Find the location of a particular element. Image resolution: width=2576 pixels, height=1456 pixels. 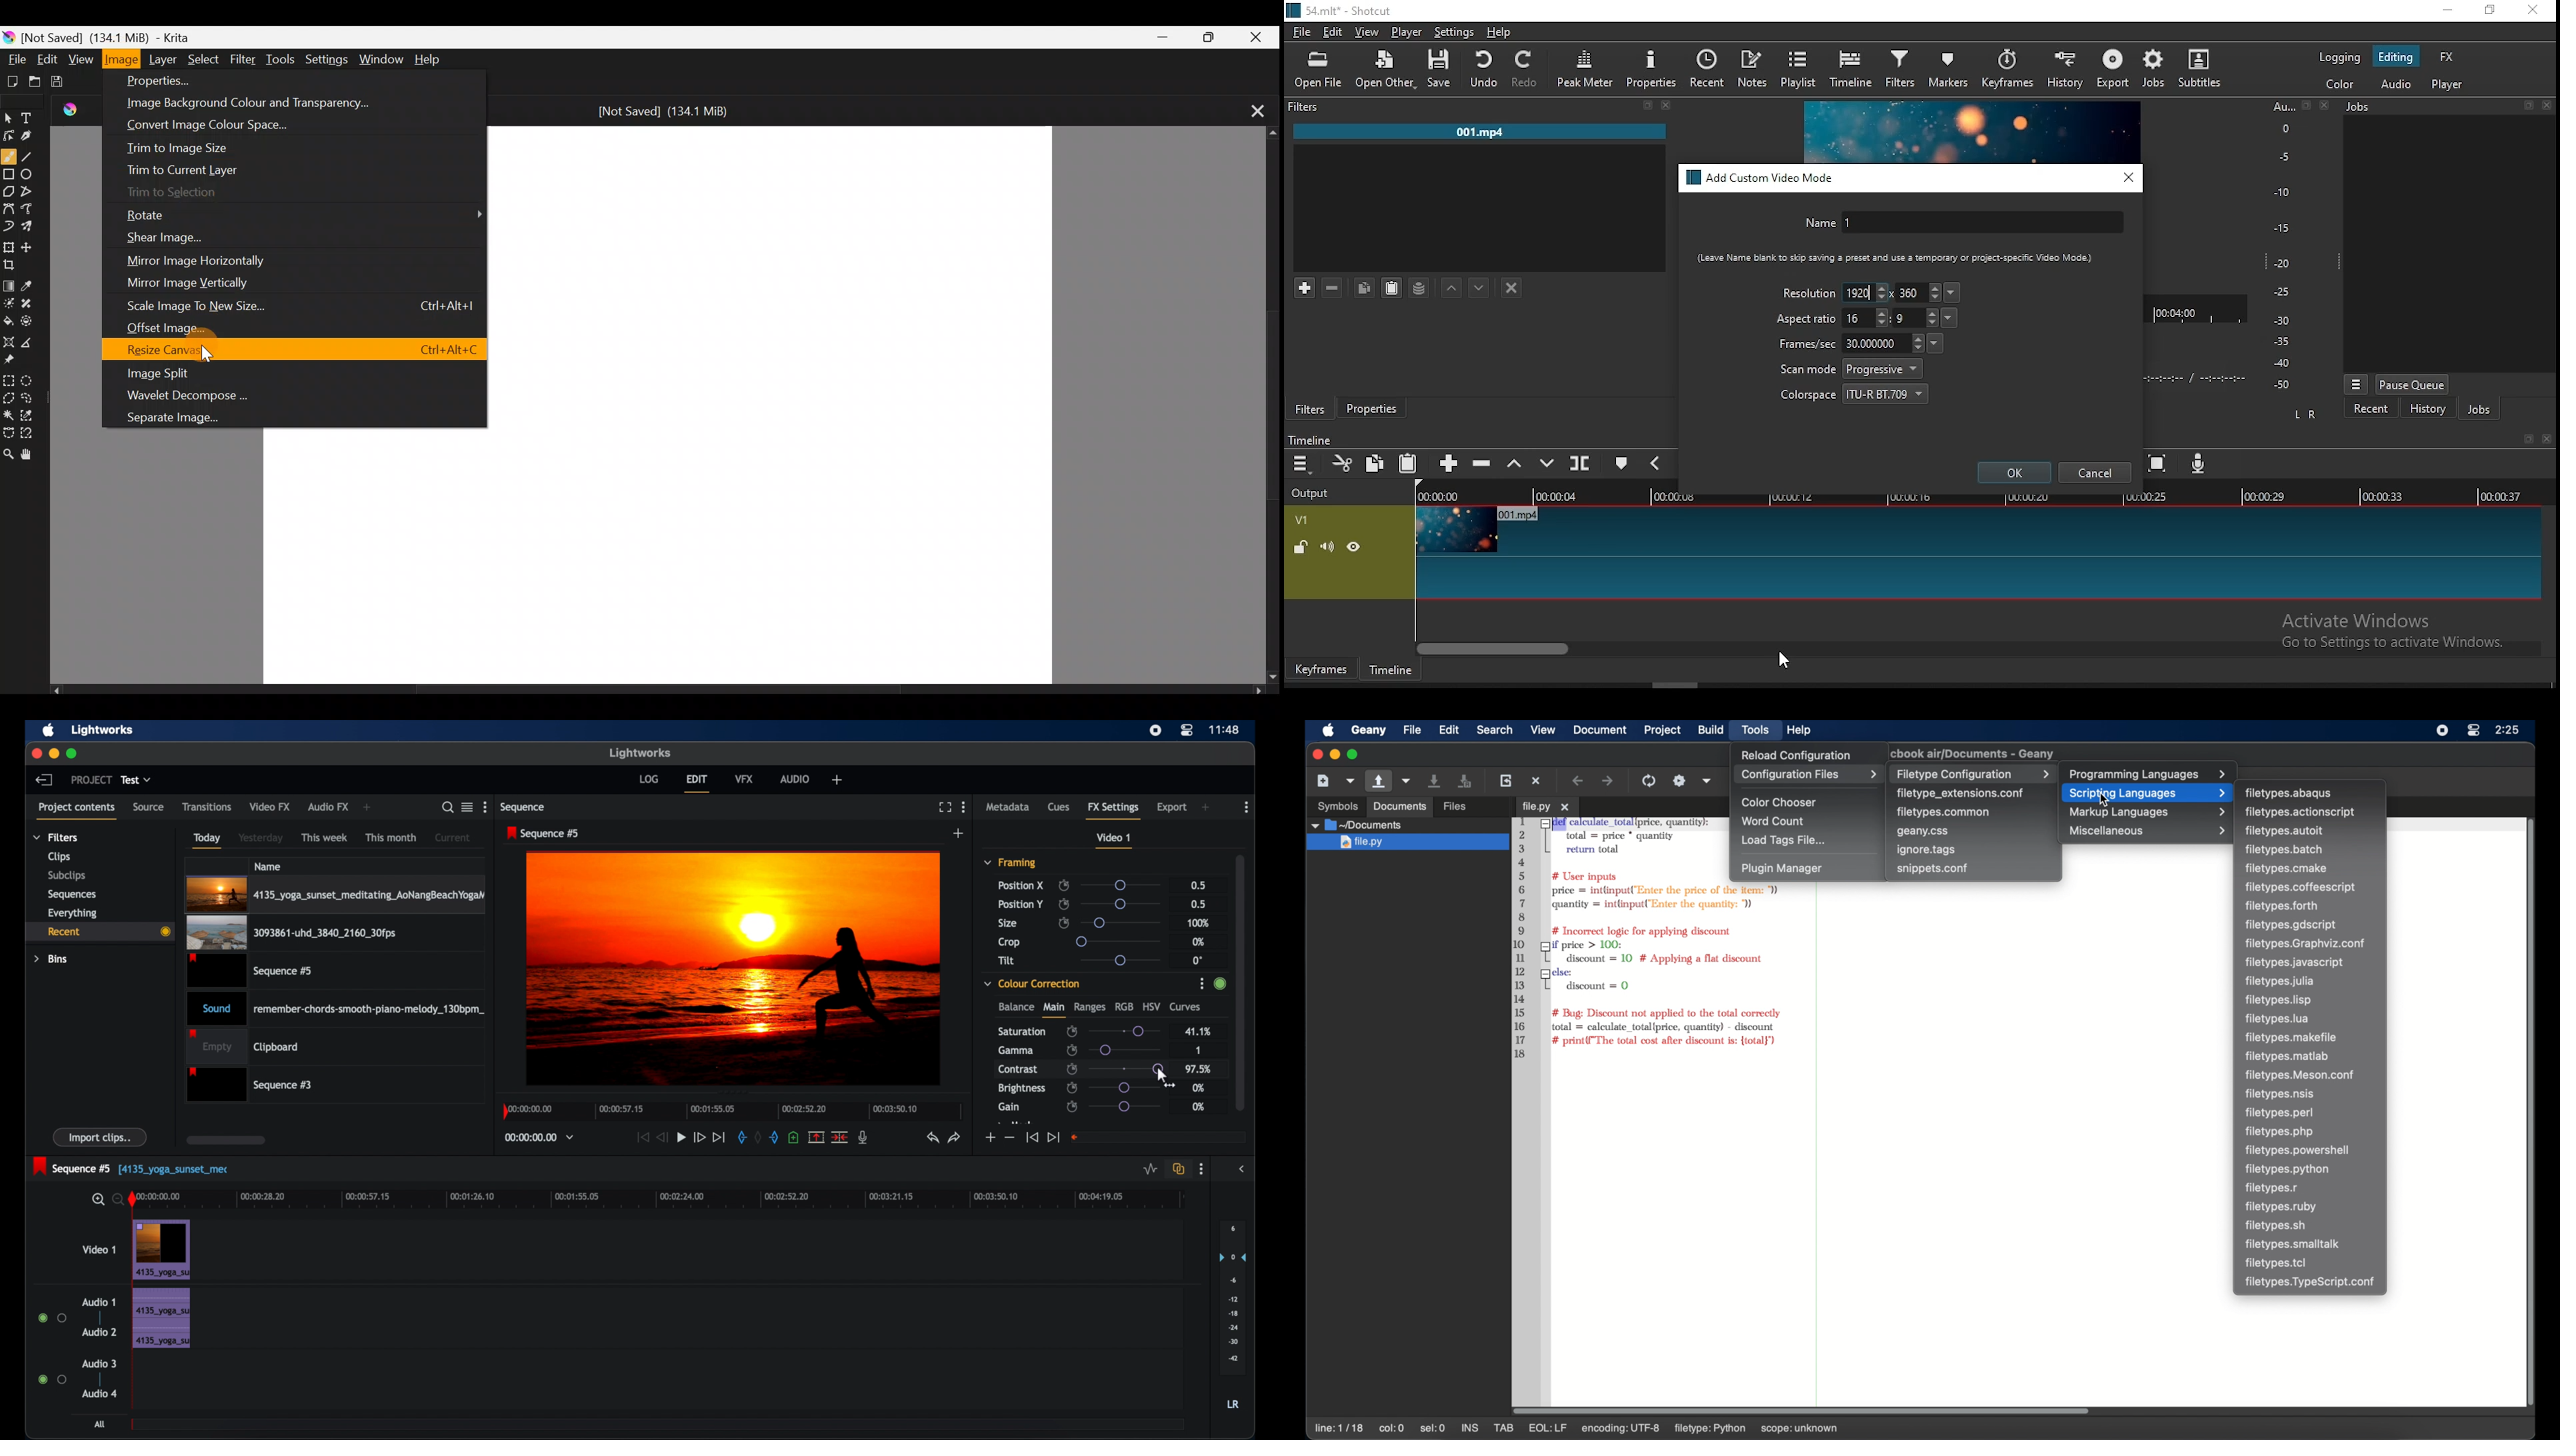

framing is located at coordinates (1011, 863).